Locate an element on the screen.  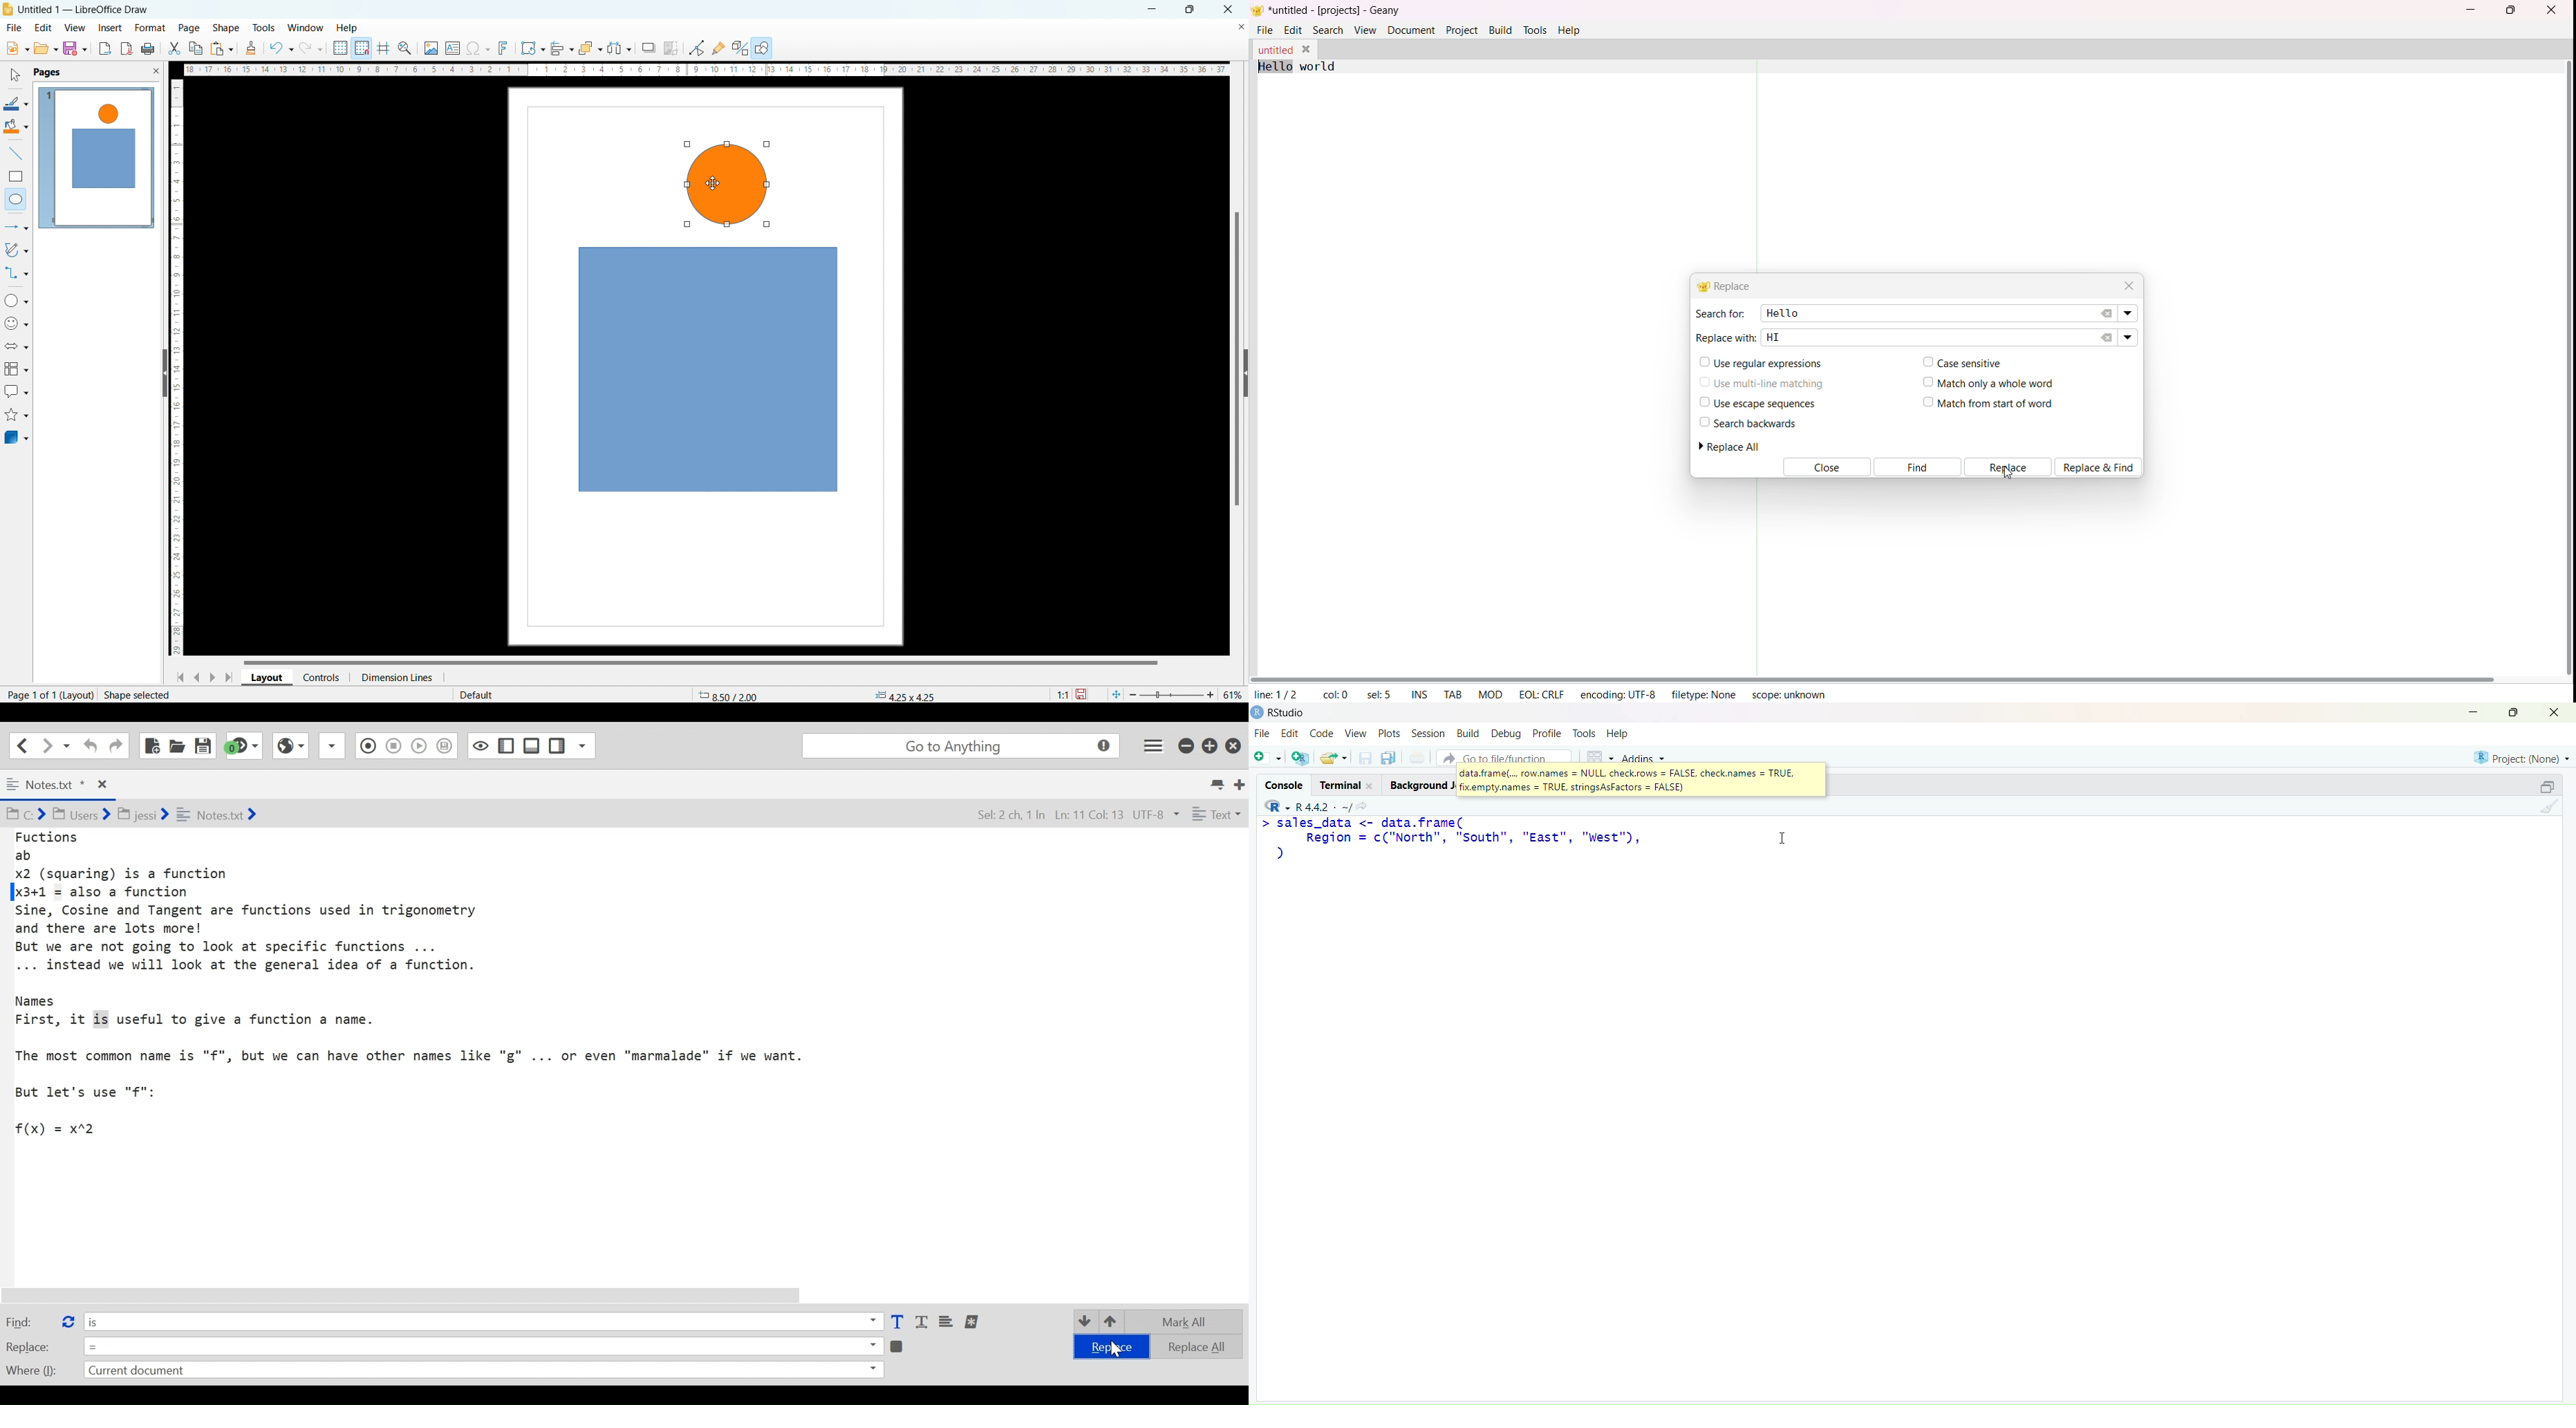
print is located at coordinates (147, 49).